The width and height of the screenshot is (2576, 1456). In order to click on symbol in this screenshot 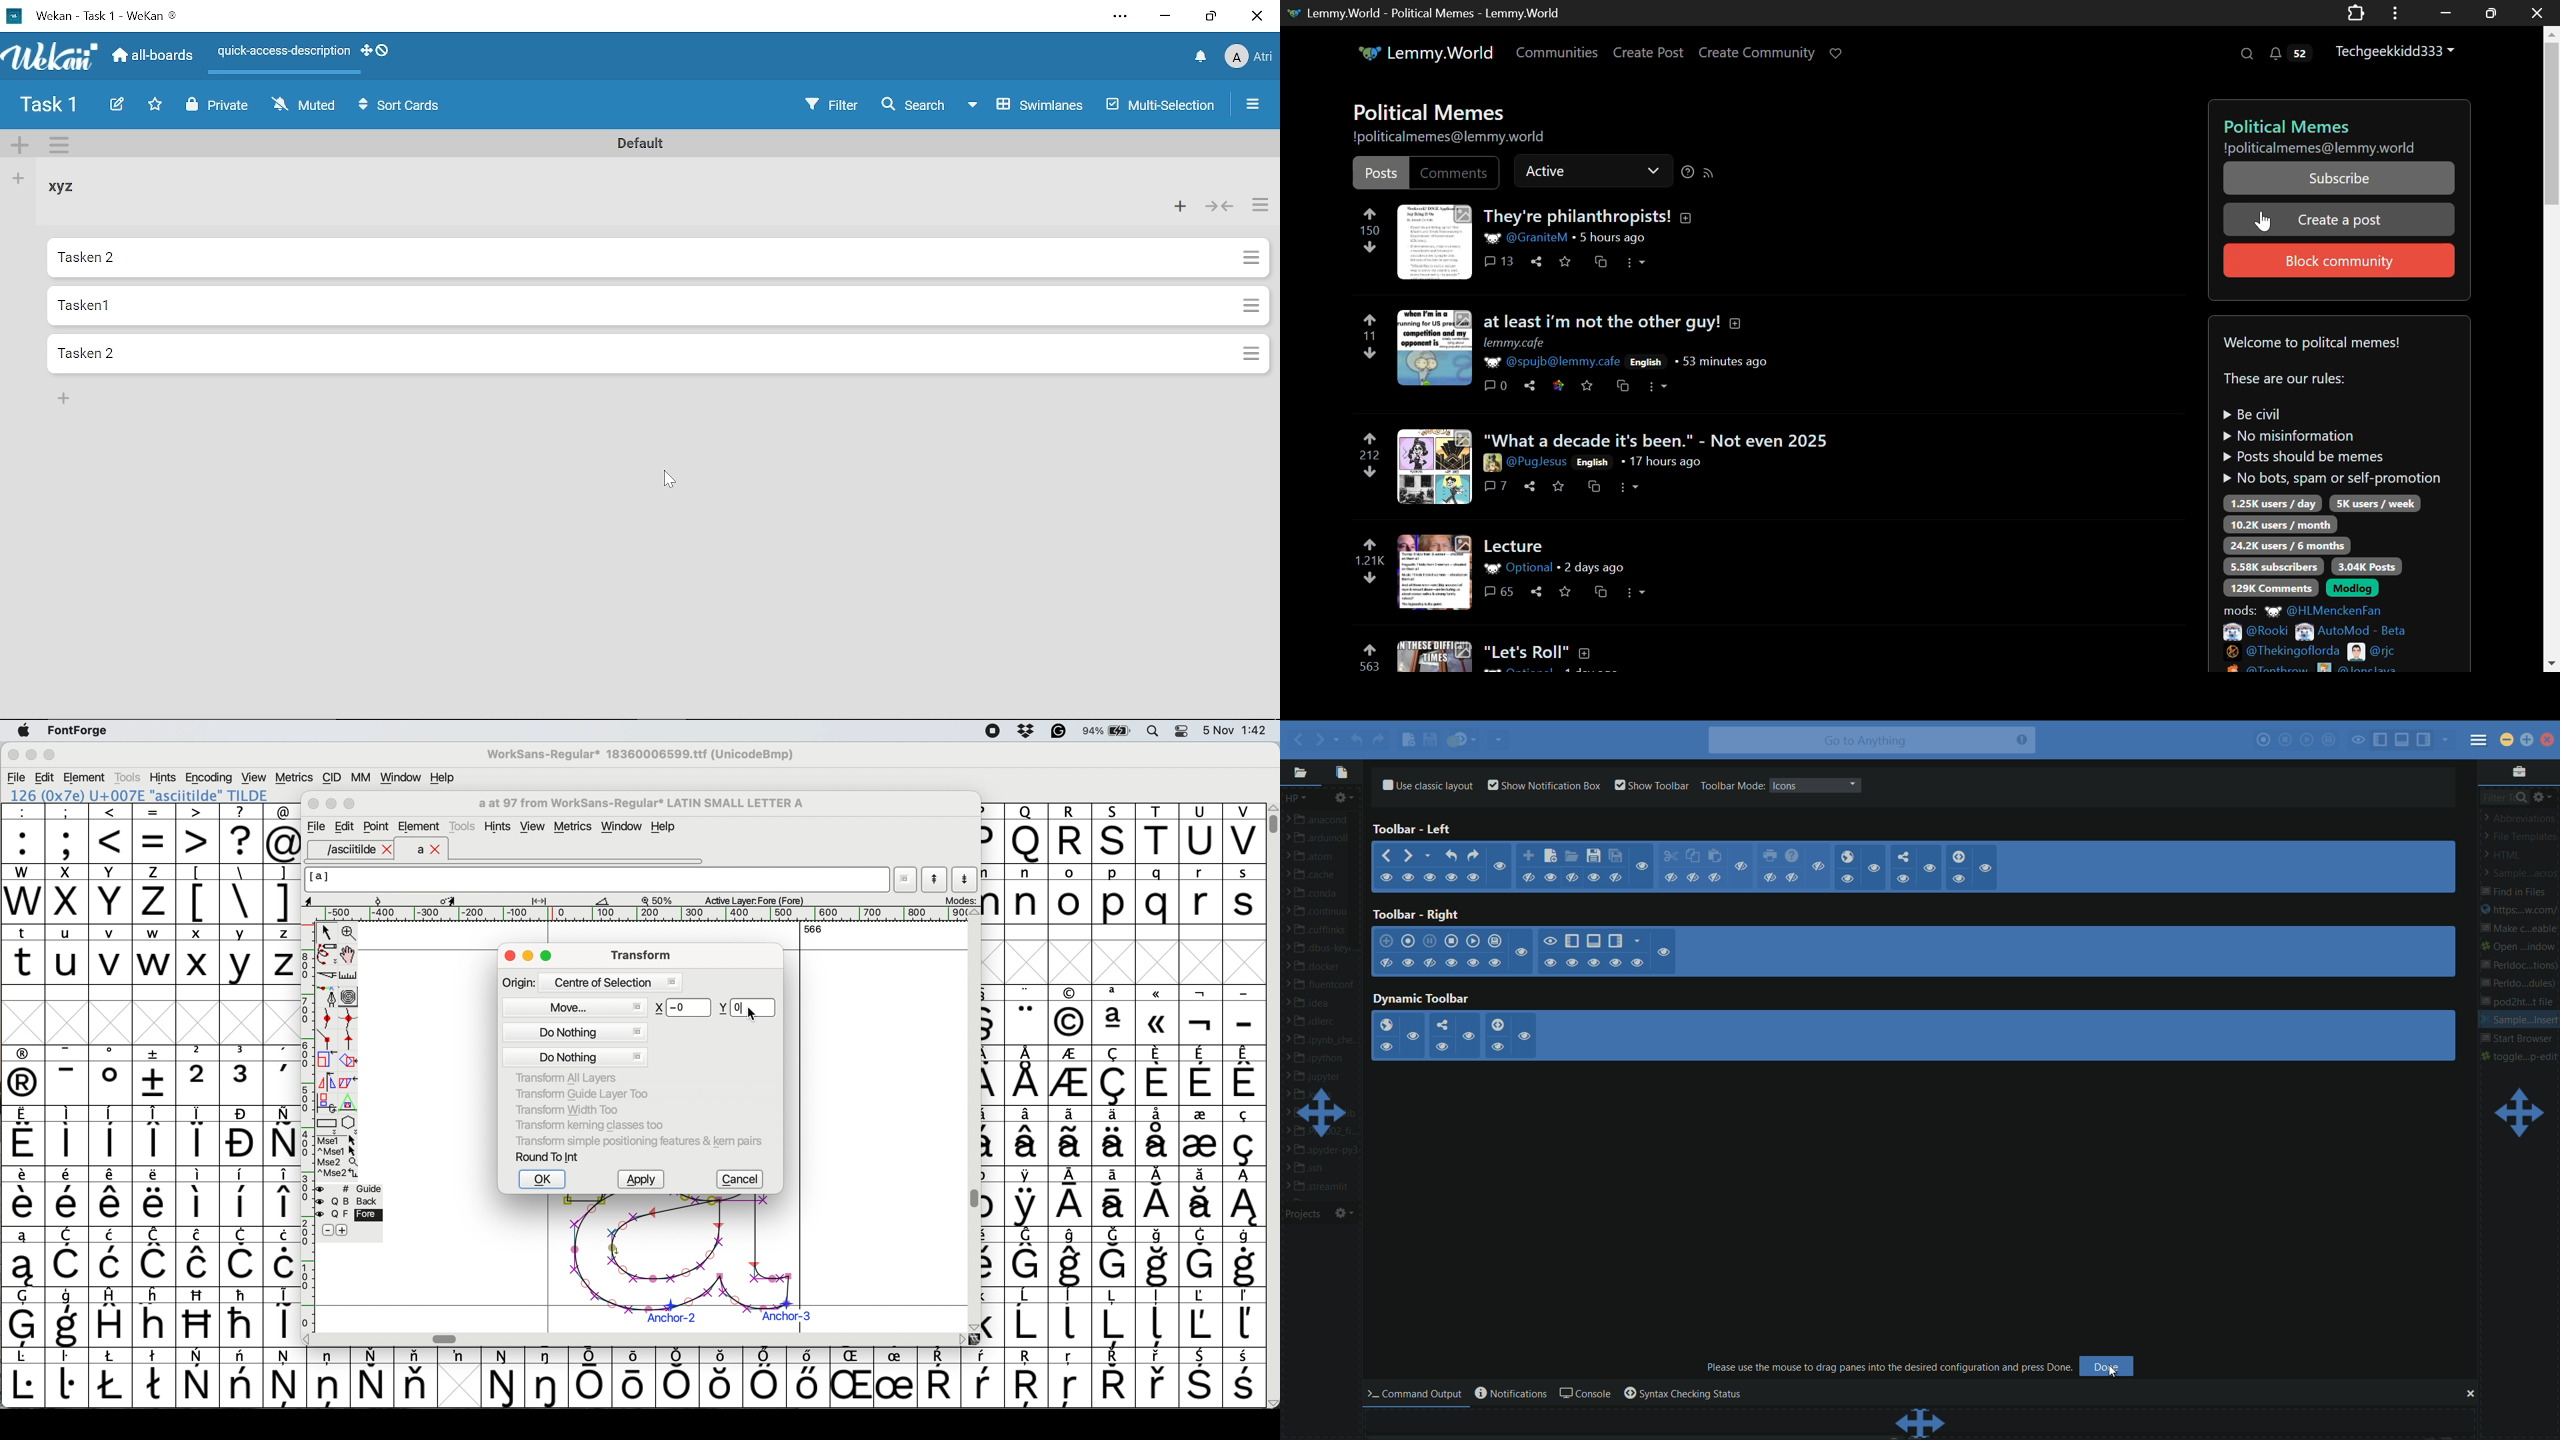, I will do `click(765, 1379)`.